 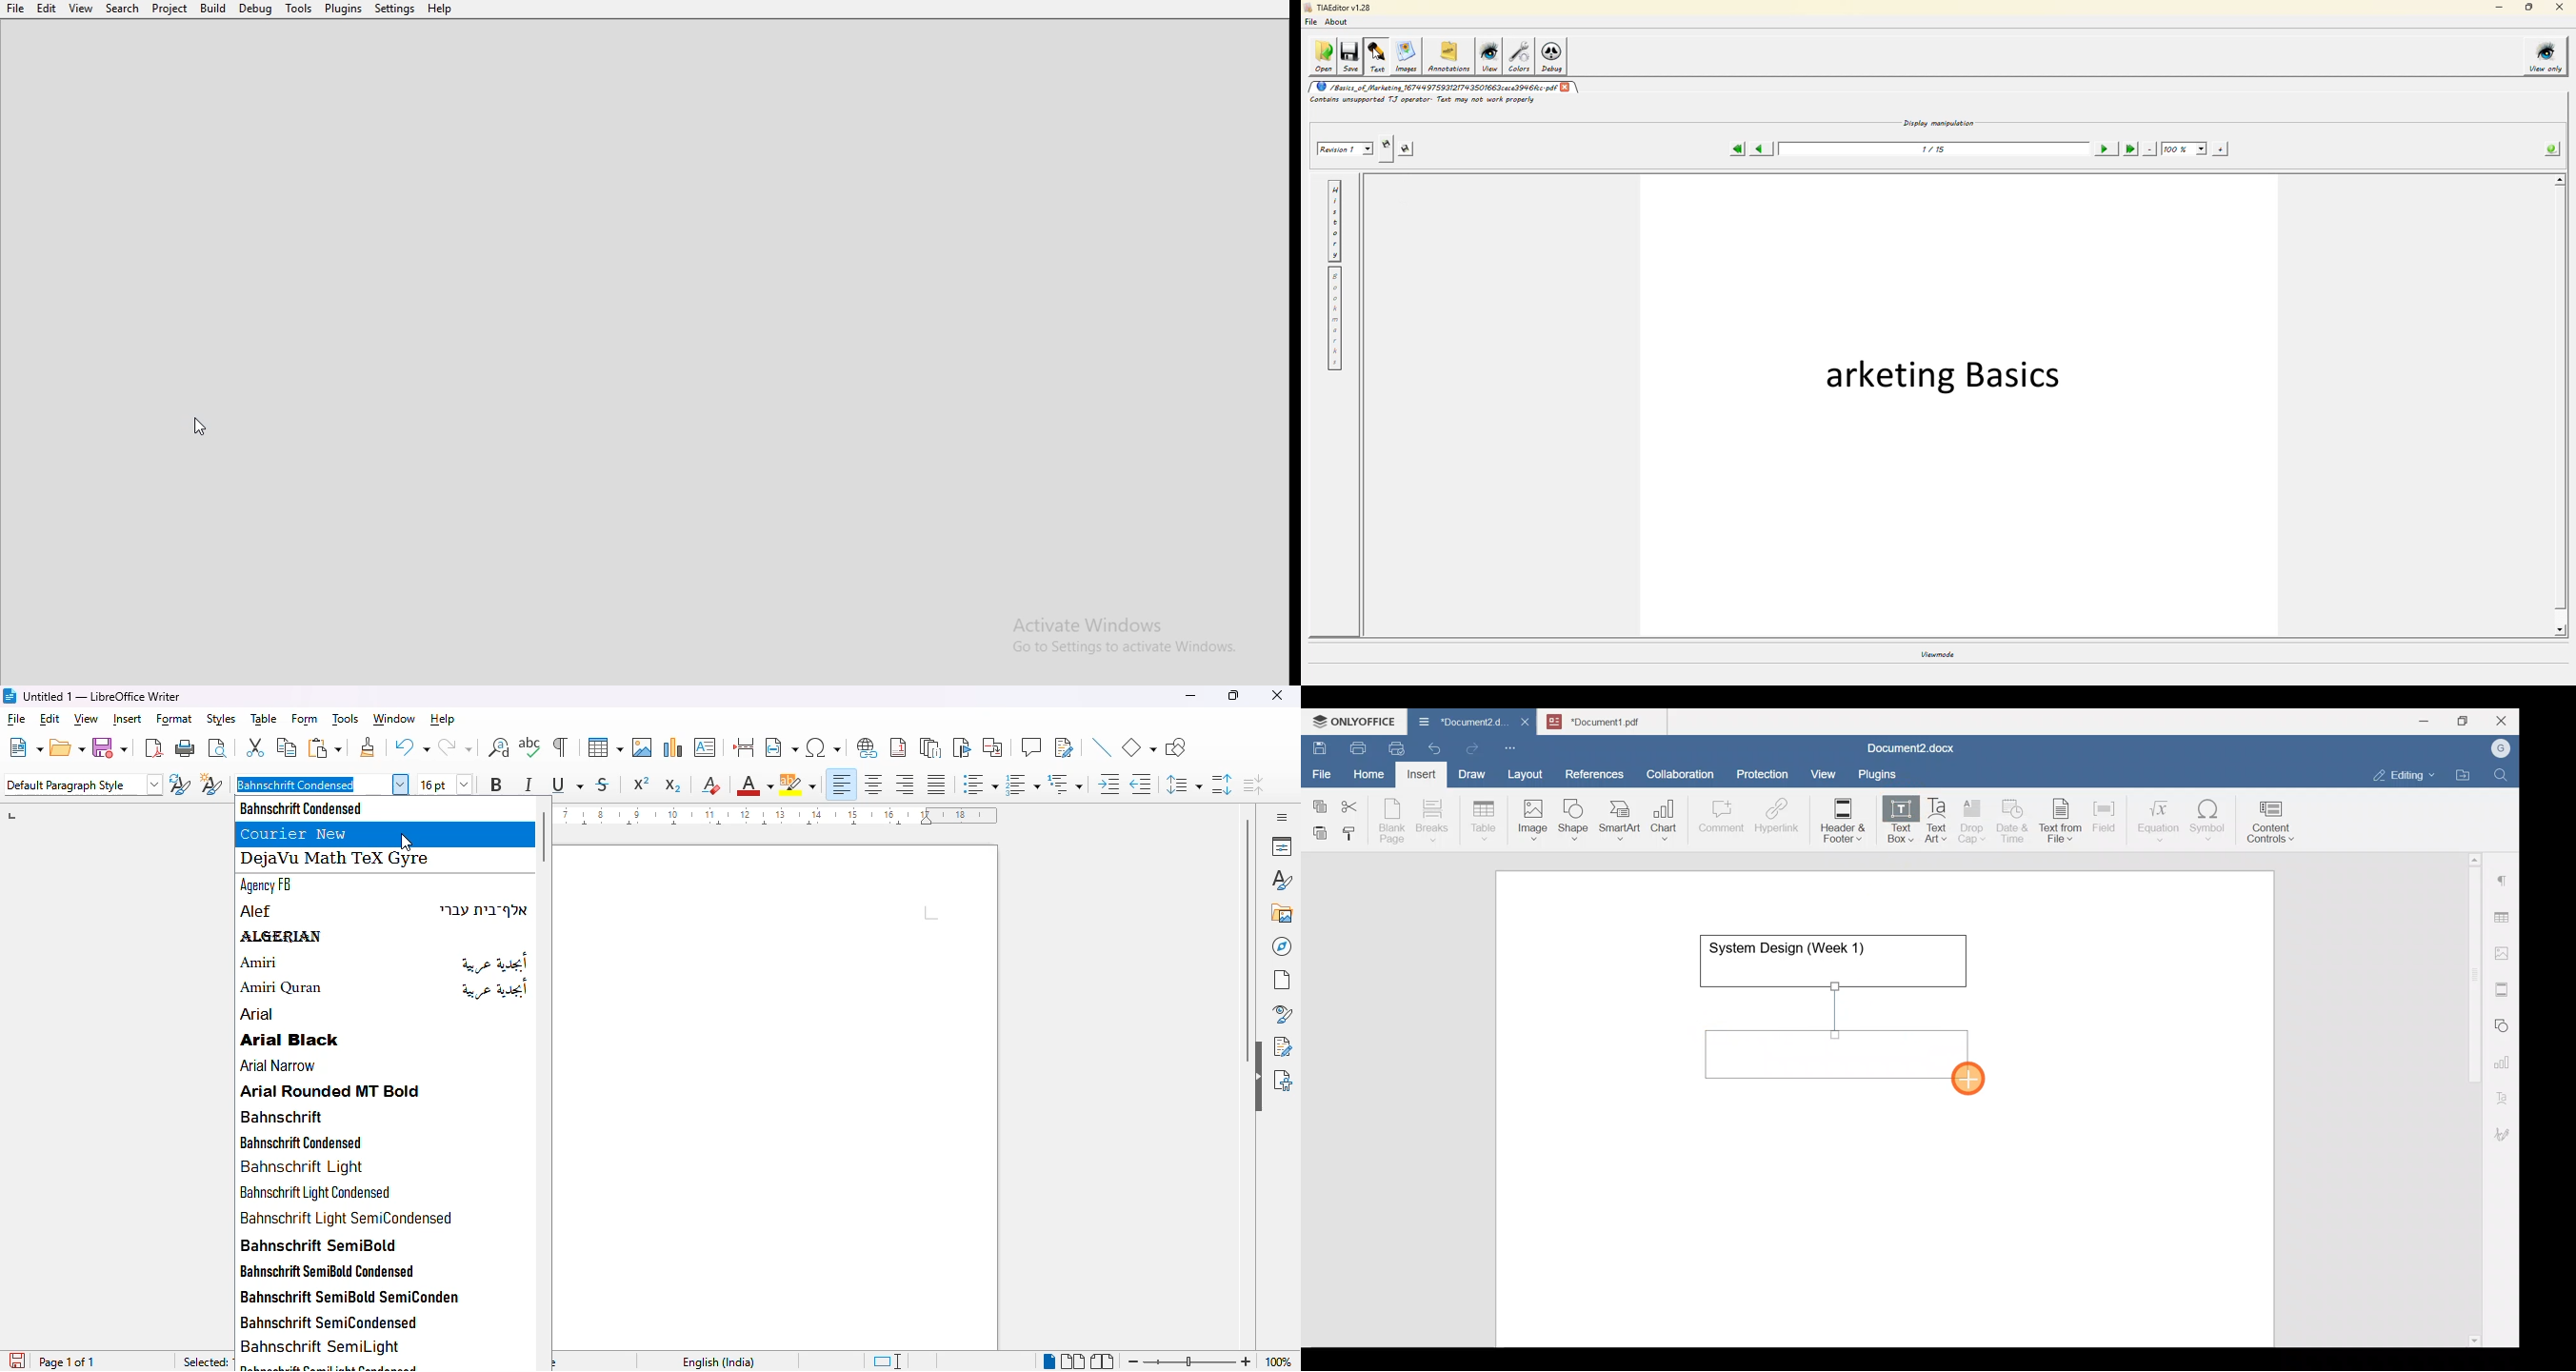 What do you see at coordinates (1279, 695) in the screenshot?
I see `close` at bounding box center [1279, 695].